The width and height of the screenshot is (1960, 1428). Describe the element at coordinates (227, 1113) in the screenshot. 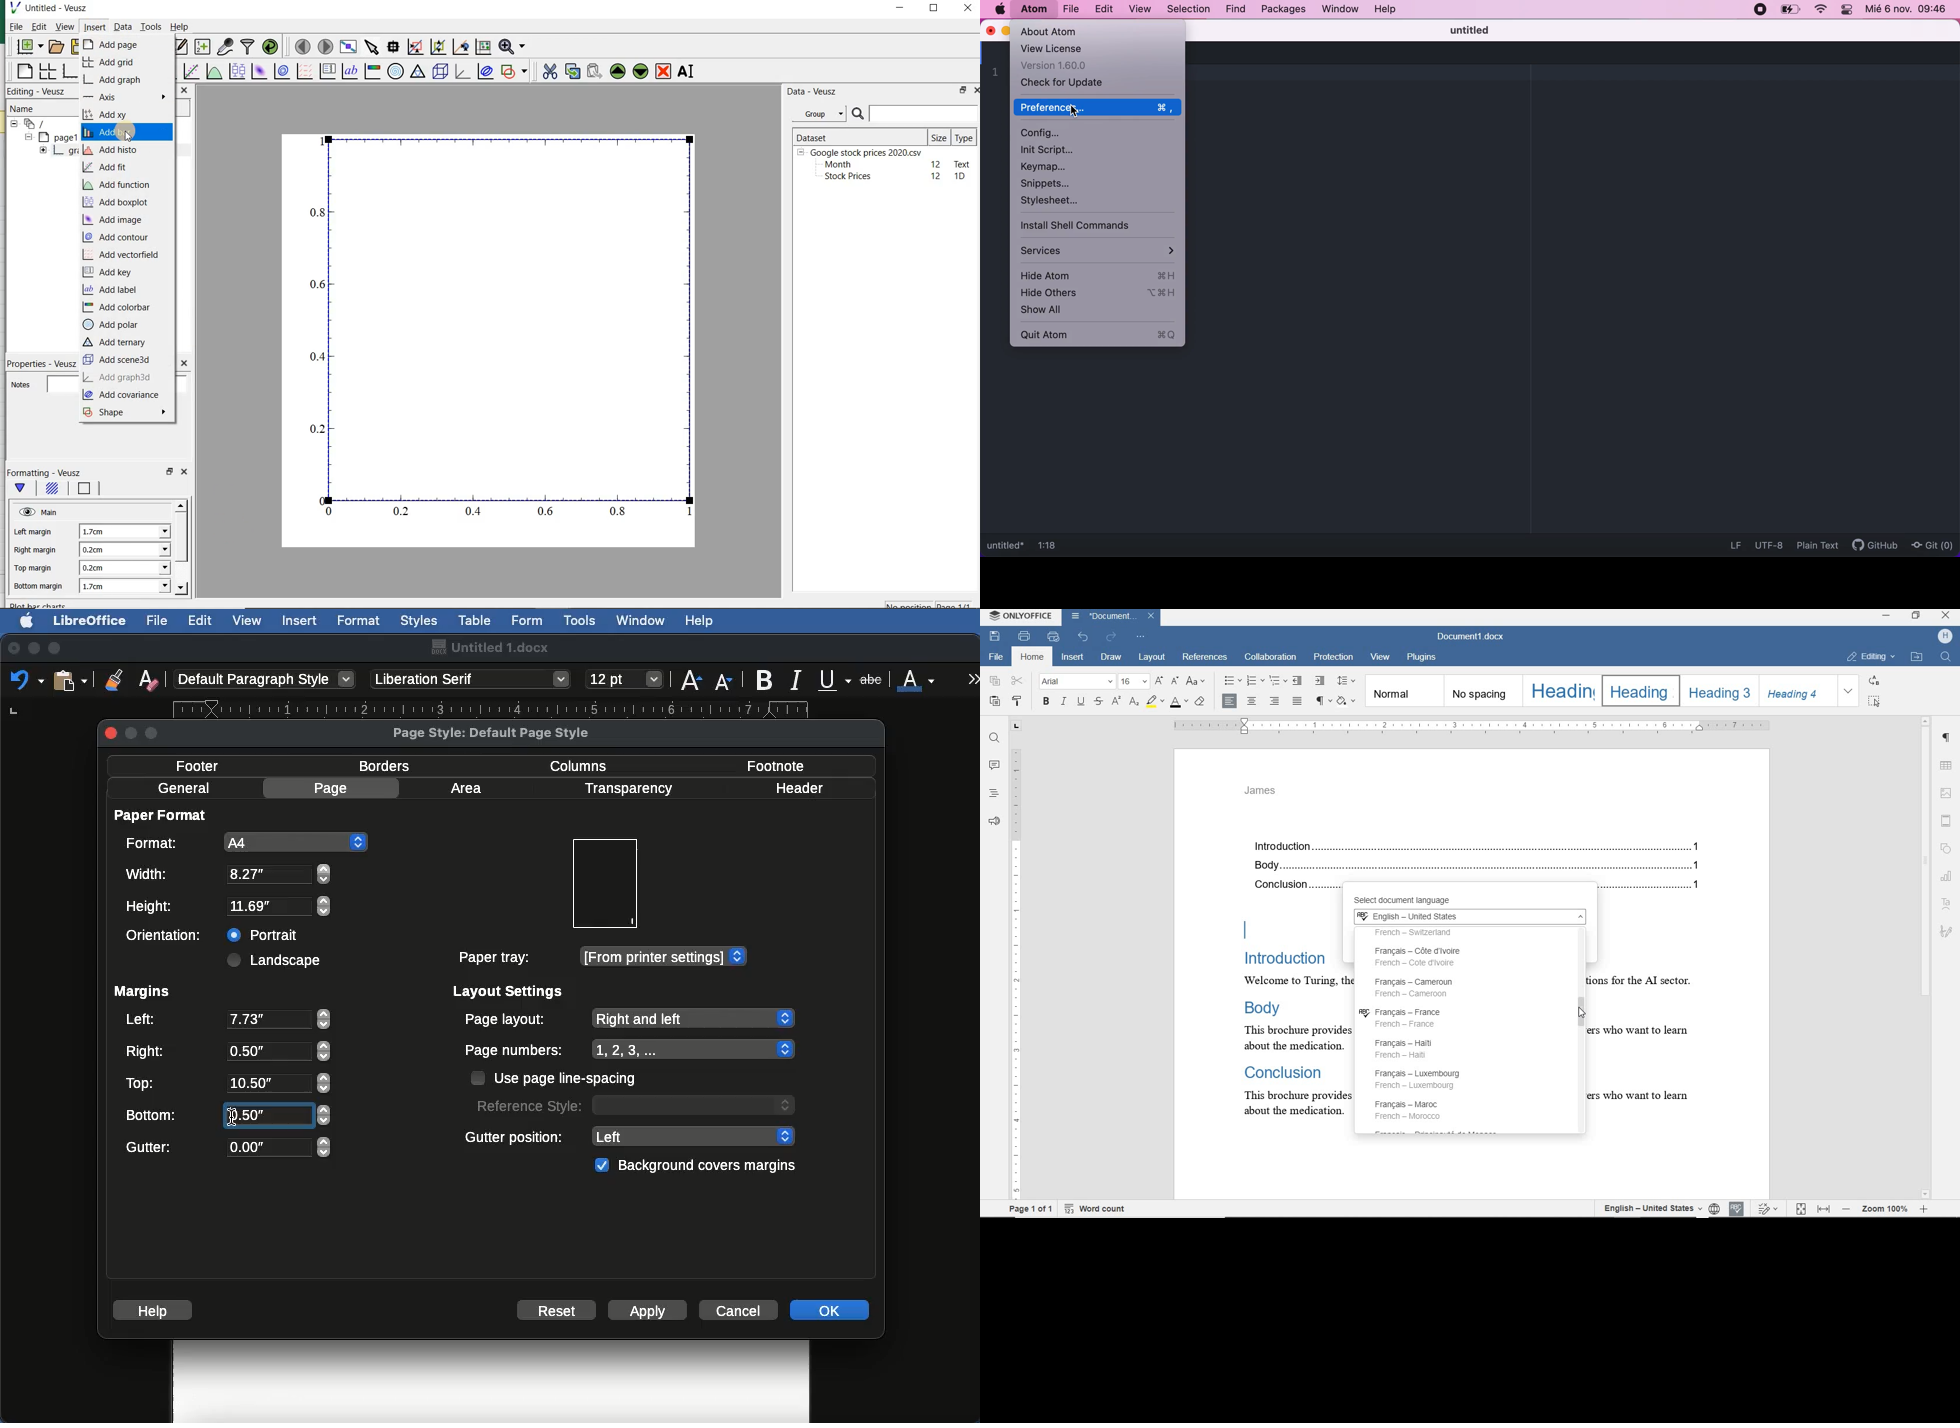

I see `Bottom` at that location.